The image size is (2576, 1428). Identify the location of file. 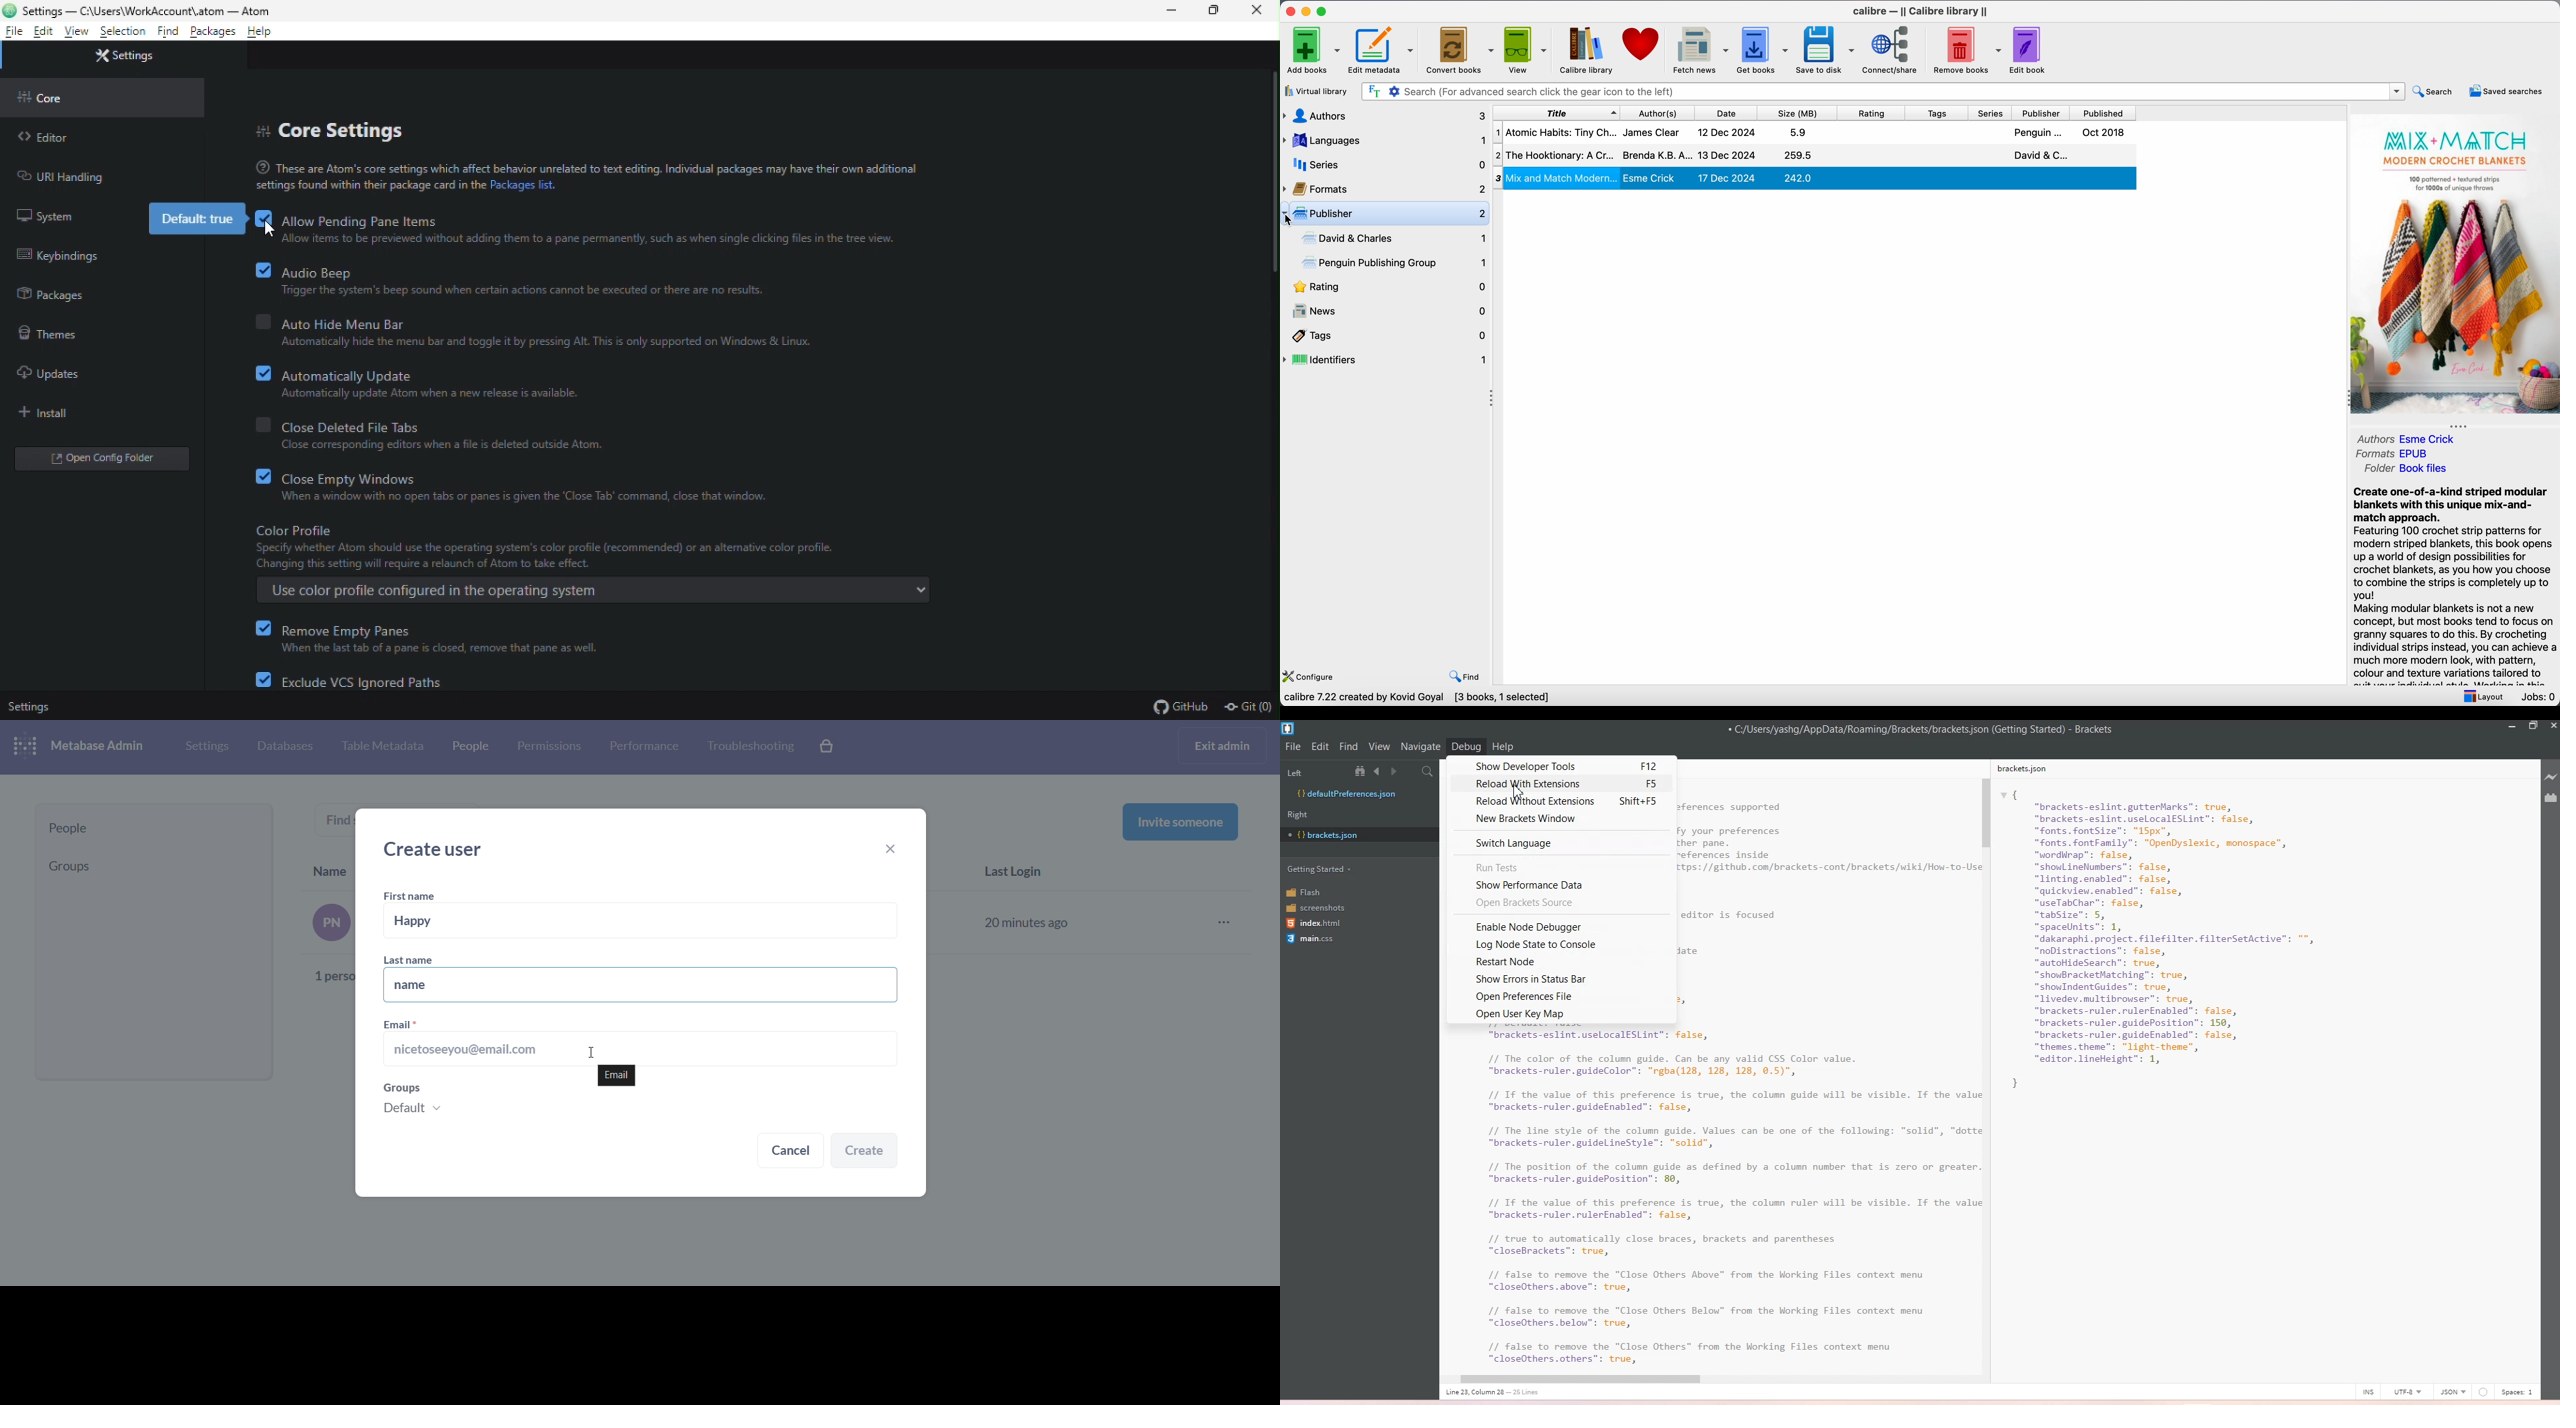
(14, 31).